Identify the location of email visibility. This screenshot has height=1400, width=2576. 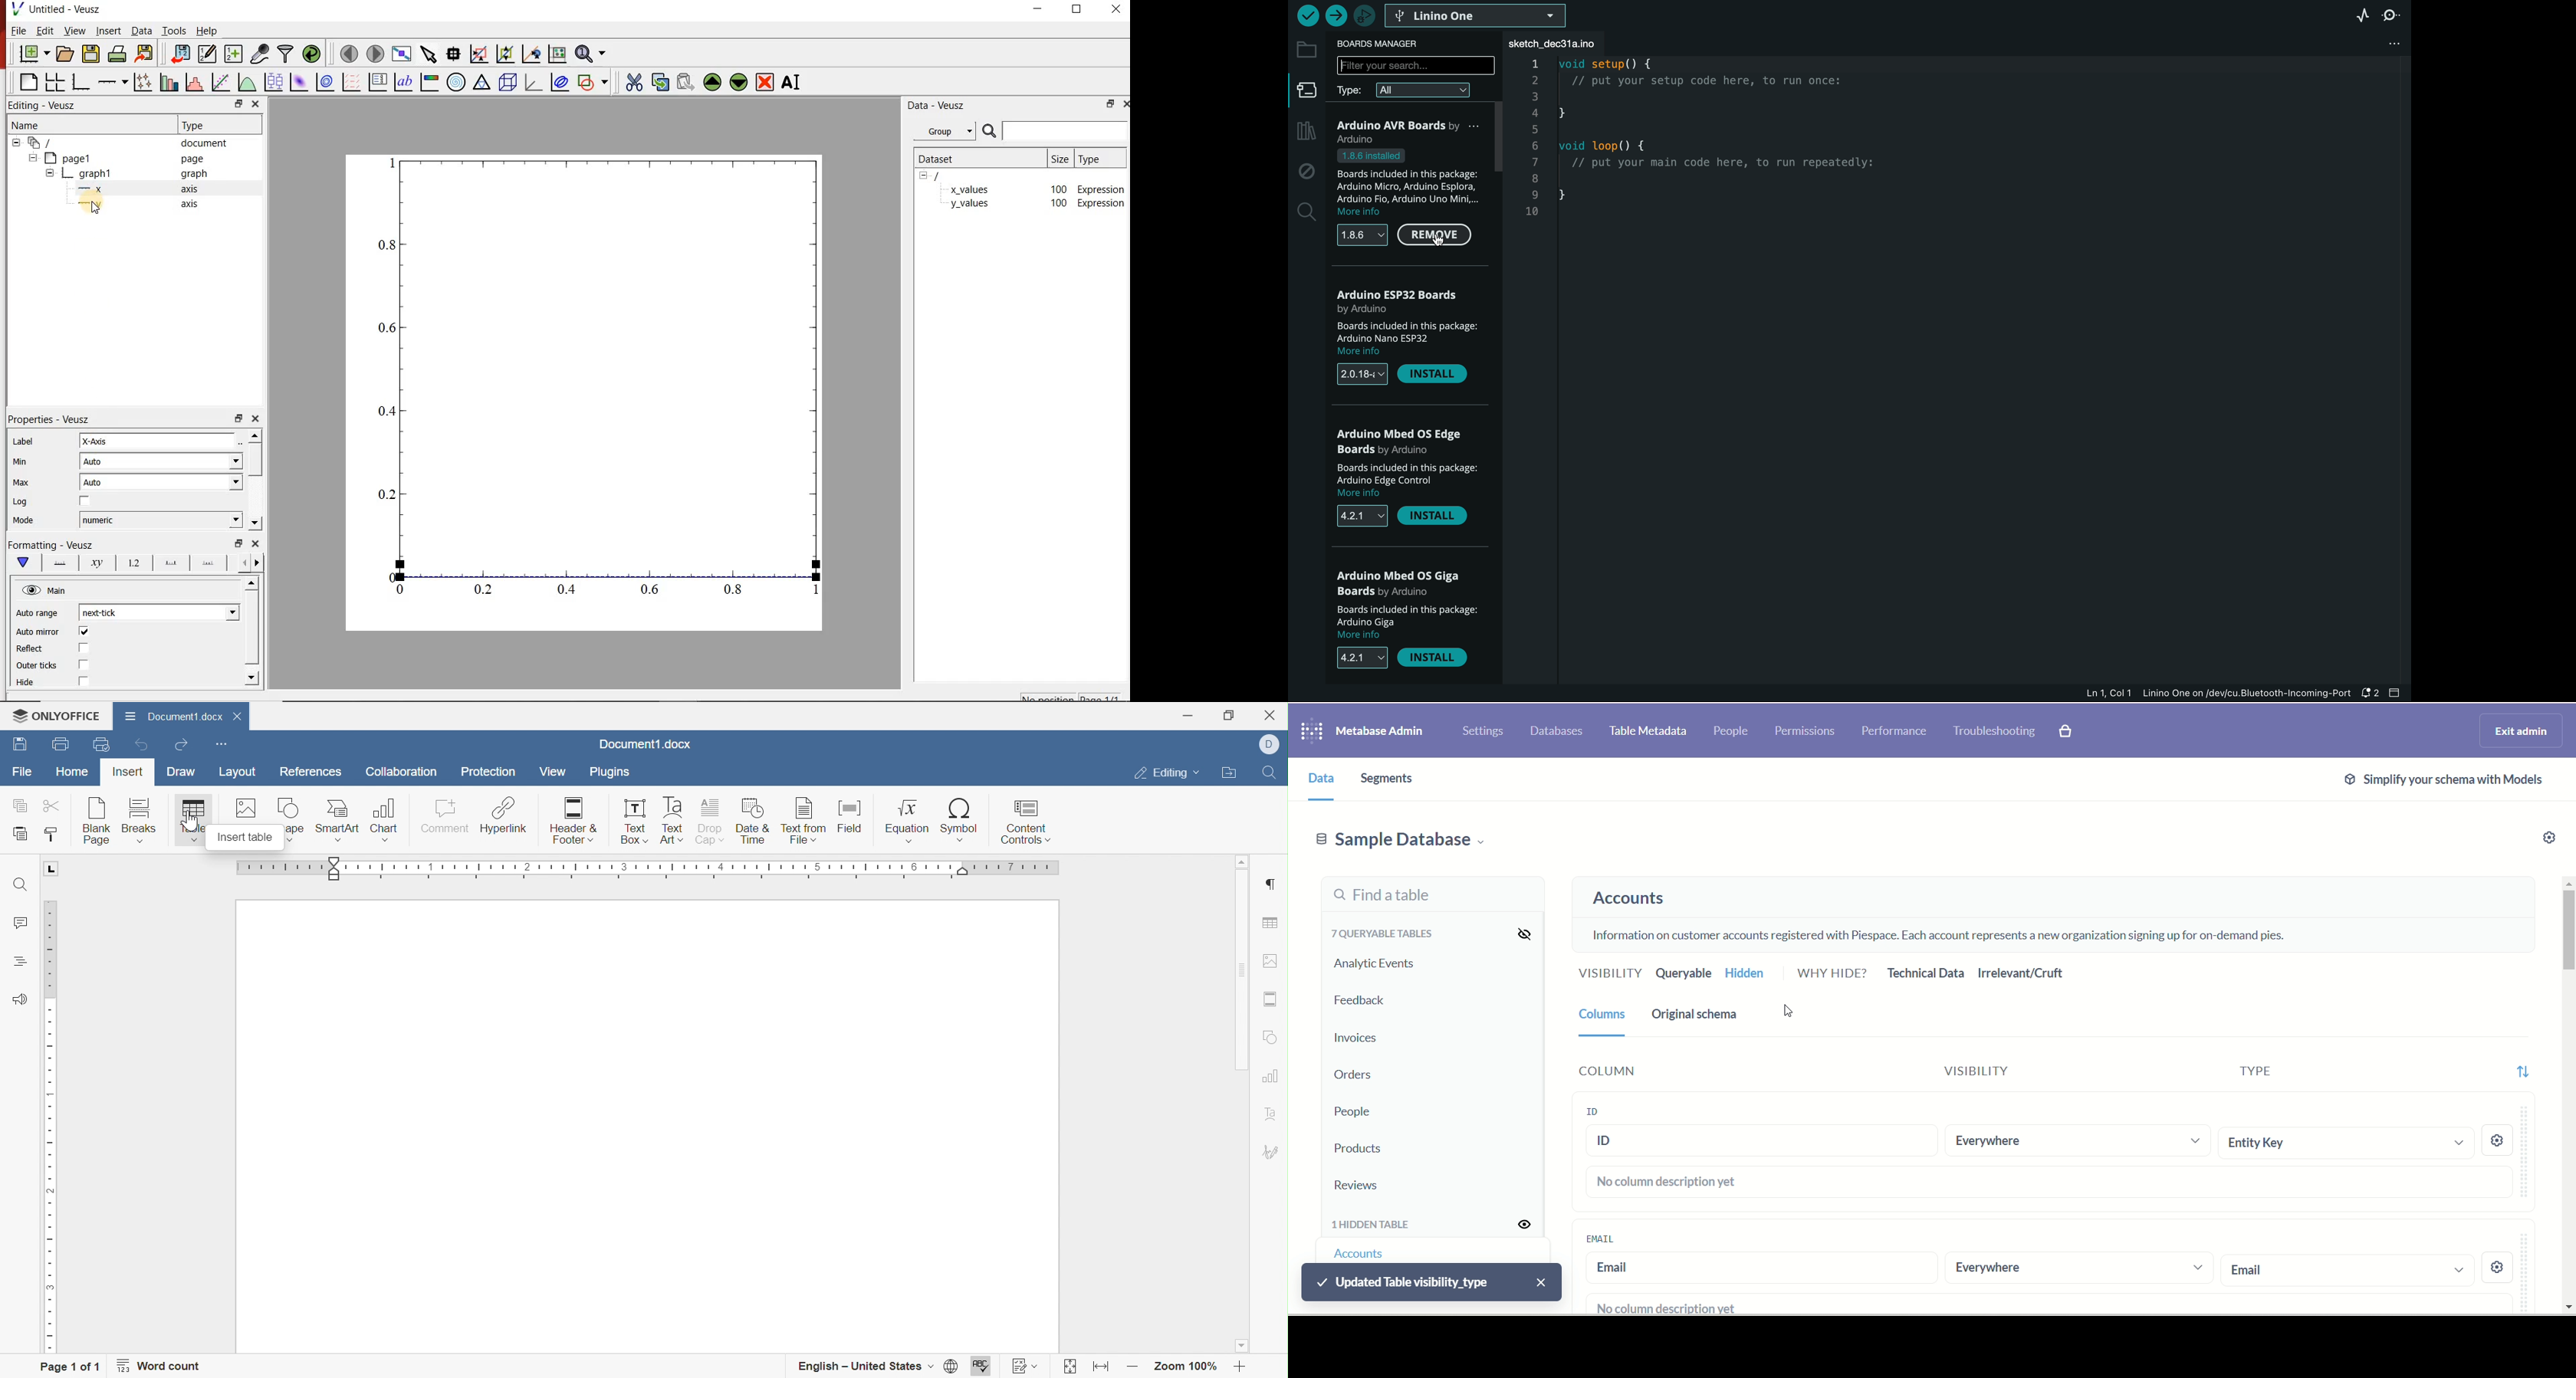
(2076, 1269).